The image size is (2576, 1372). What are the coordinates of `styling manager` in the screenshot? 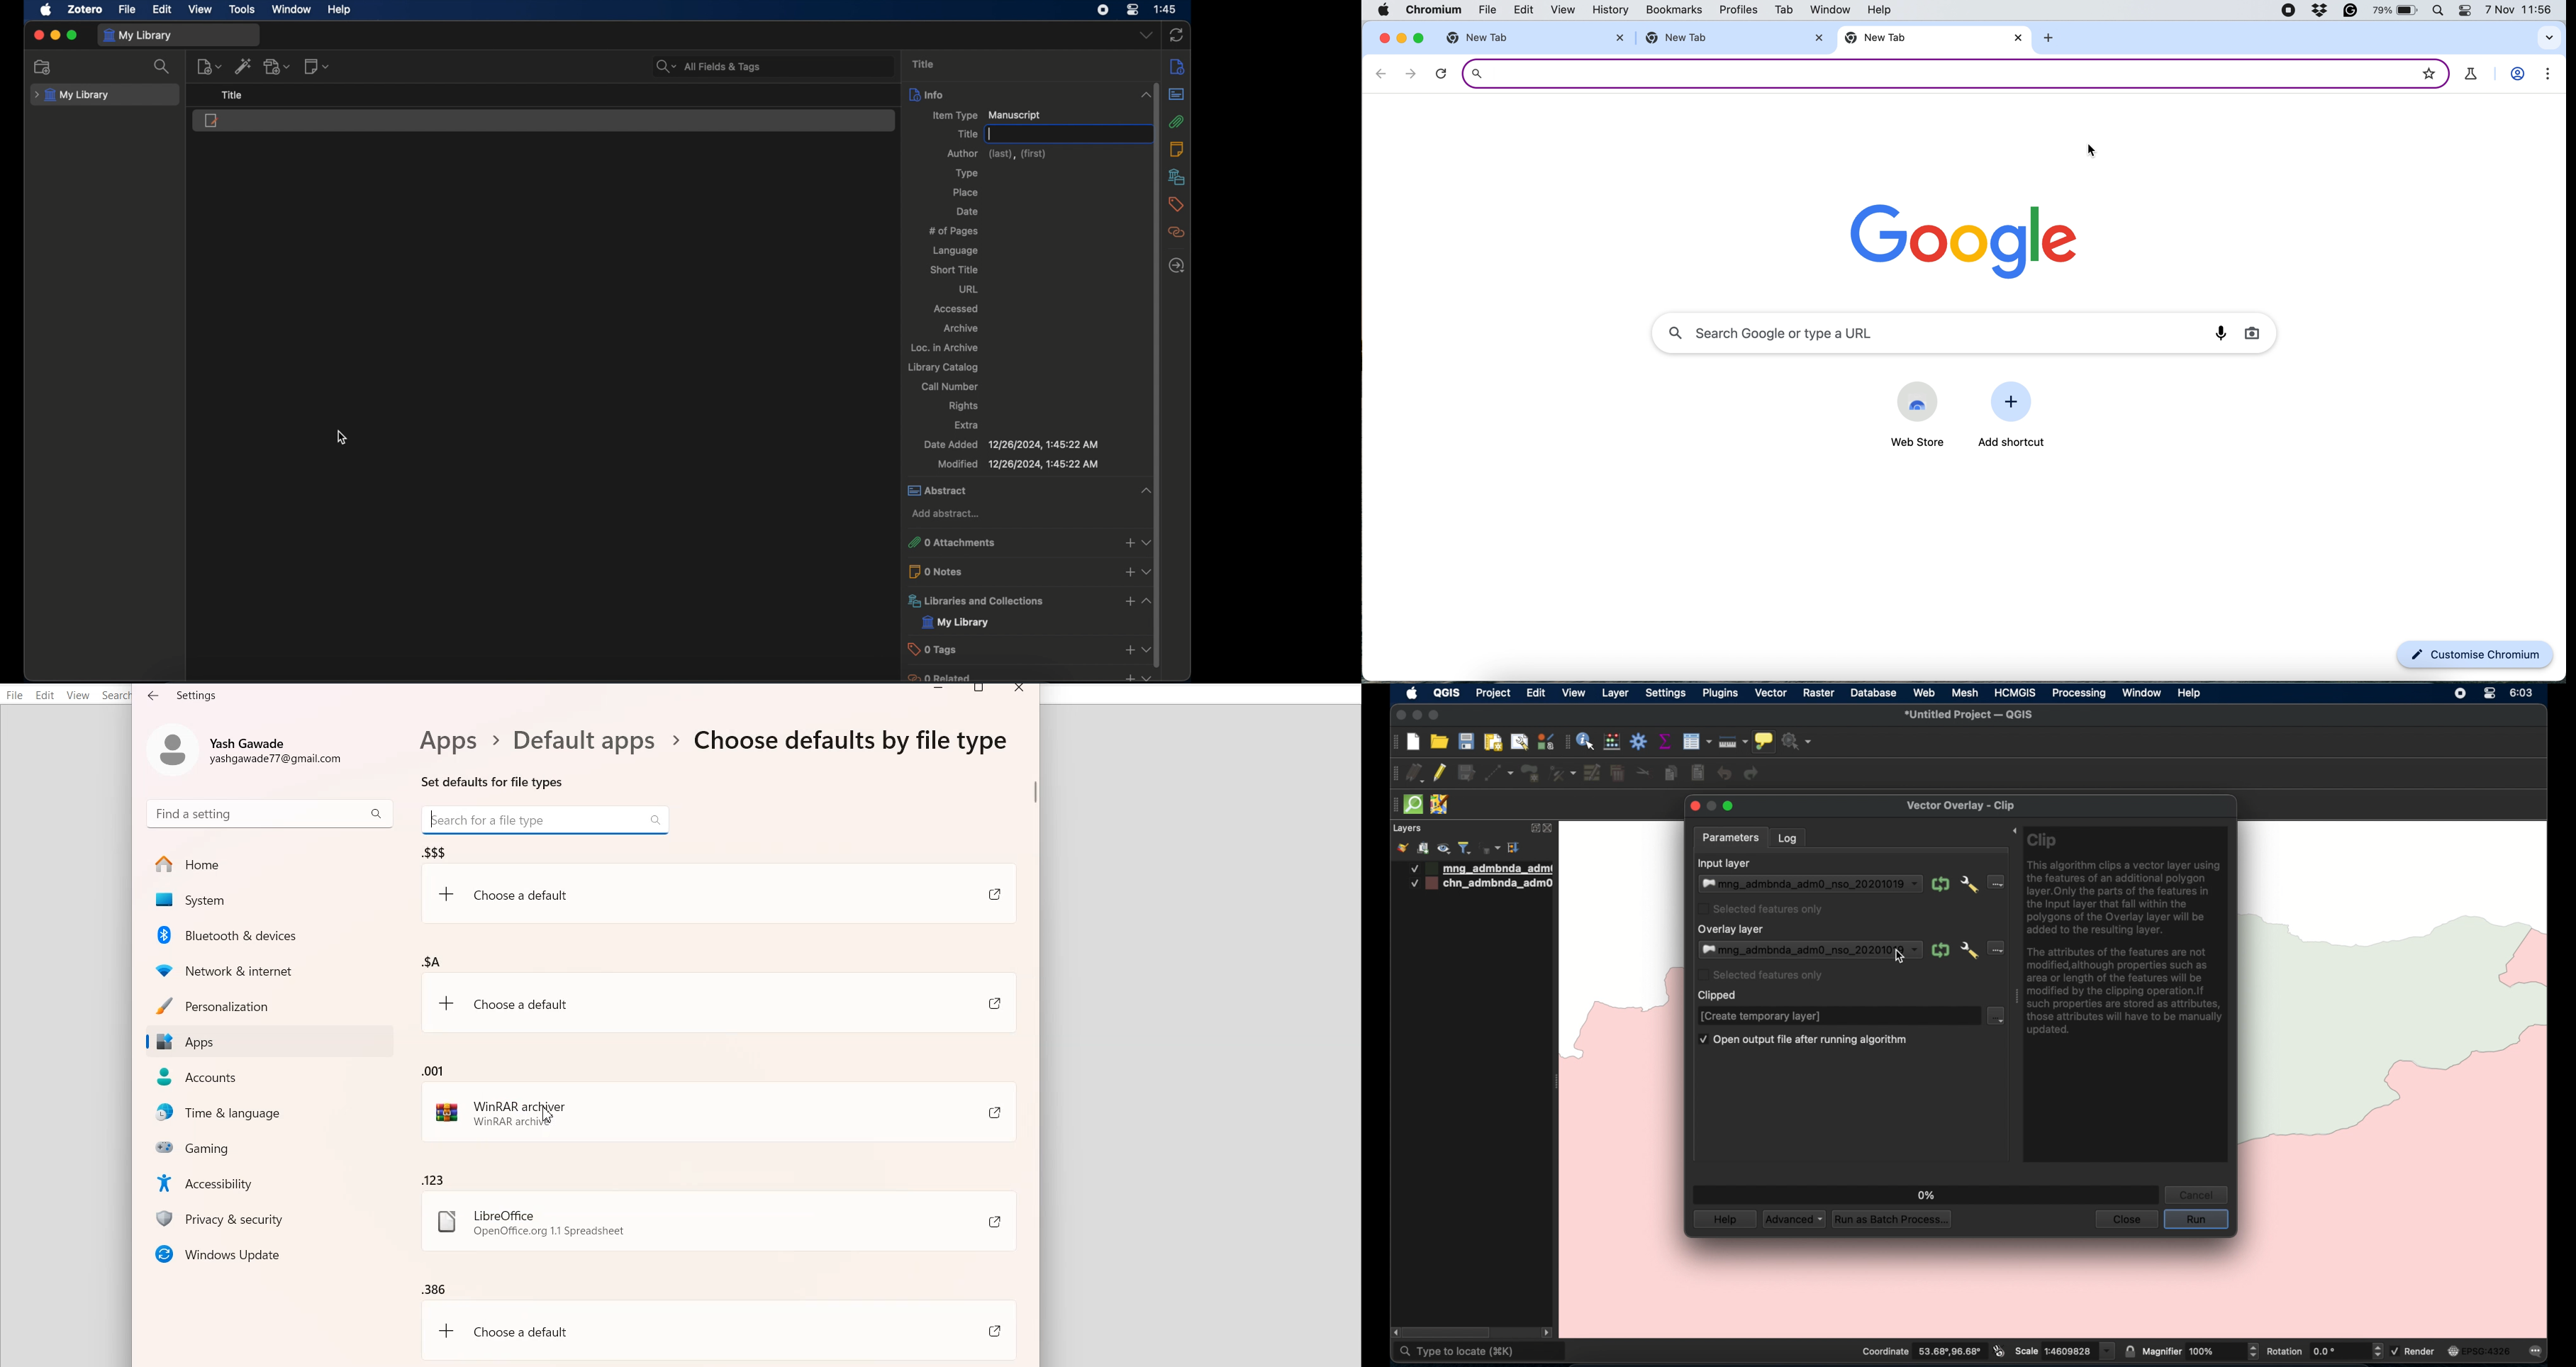 It's located at (1545, 741).